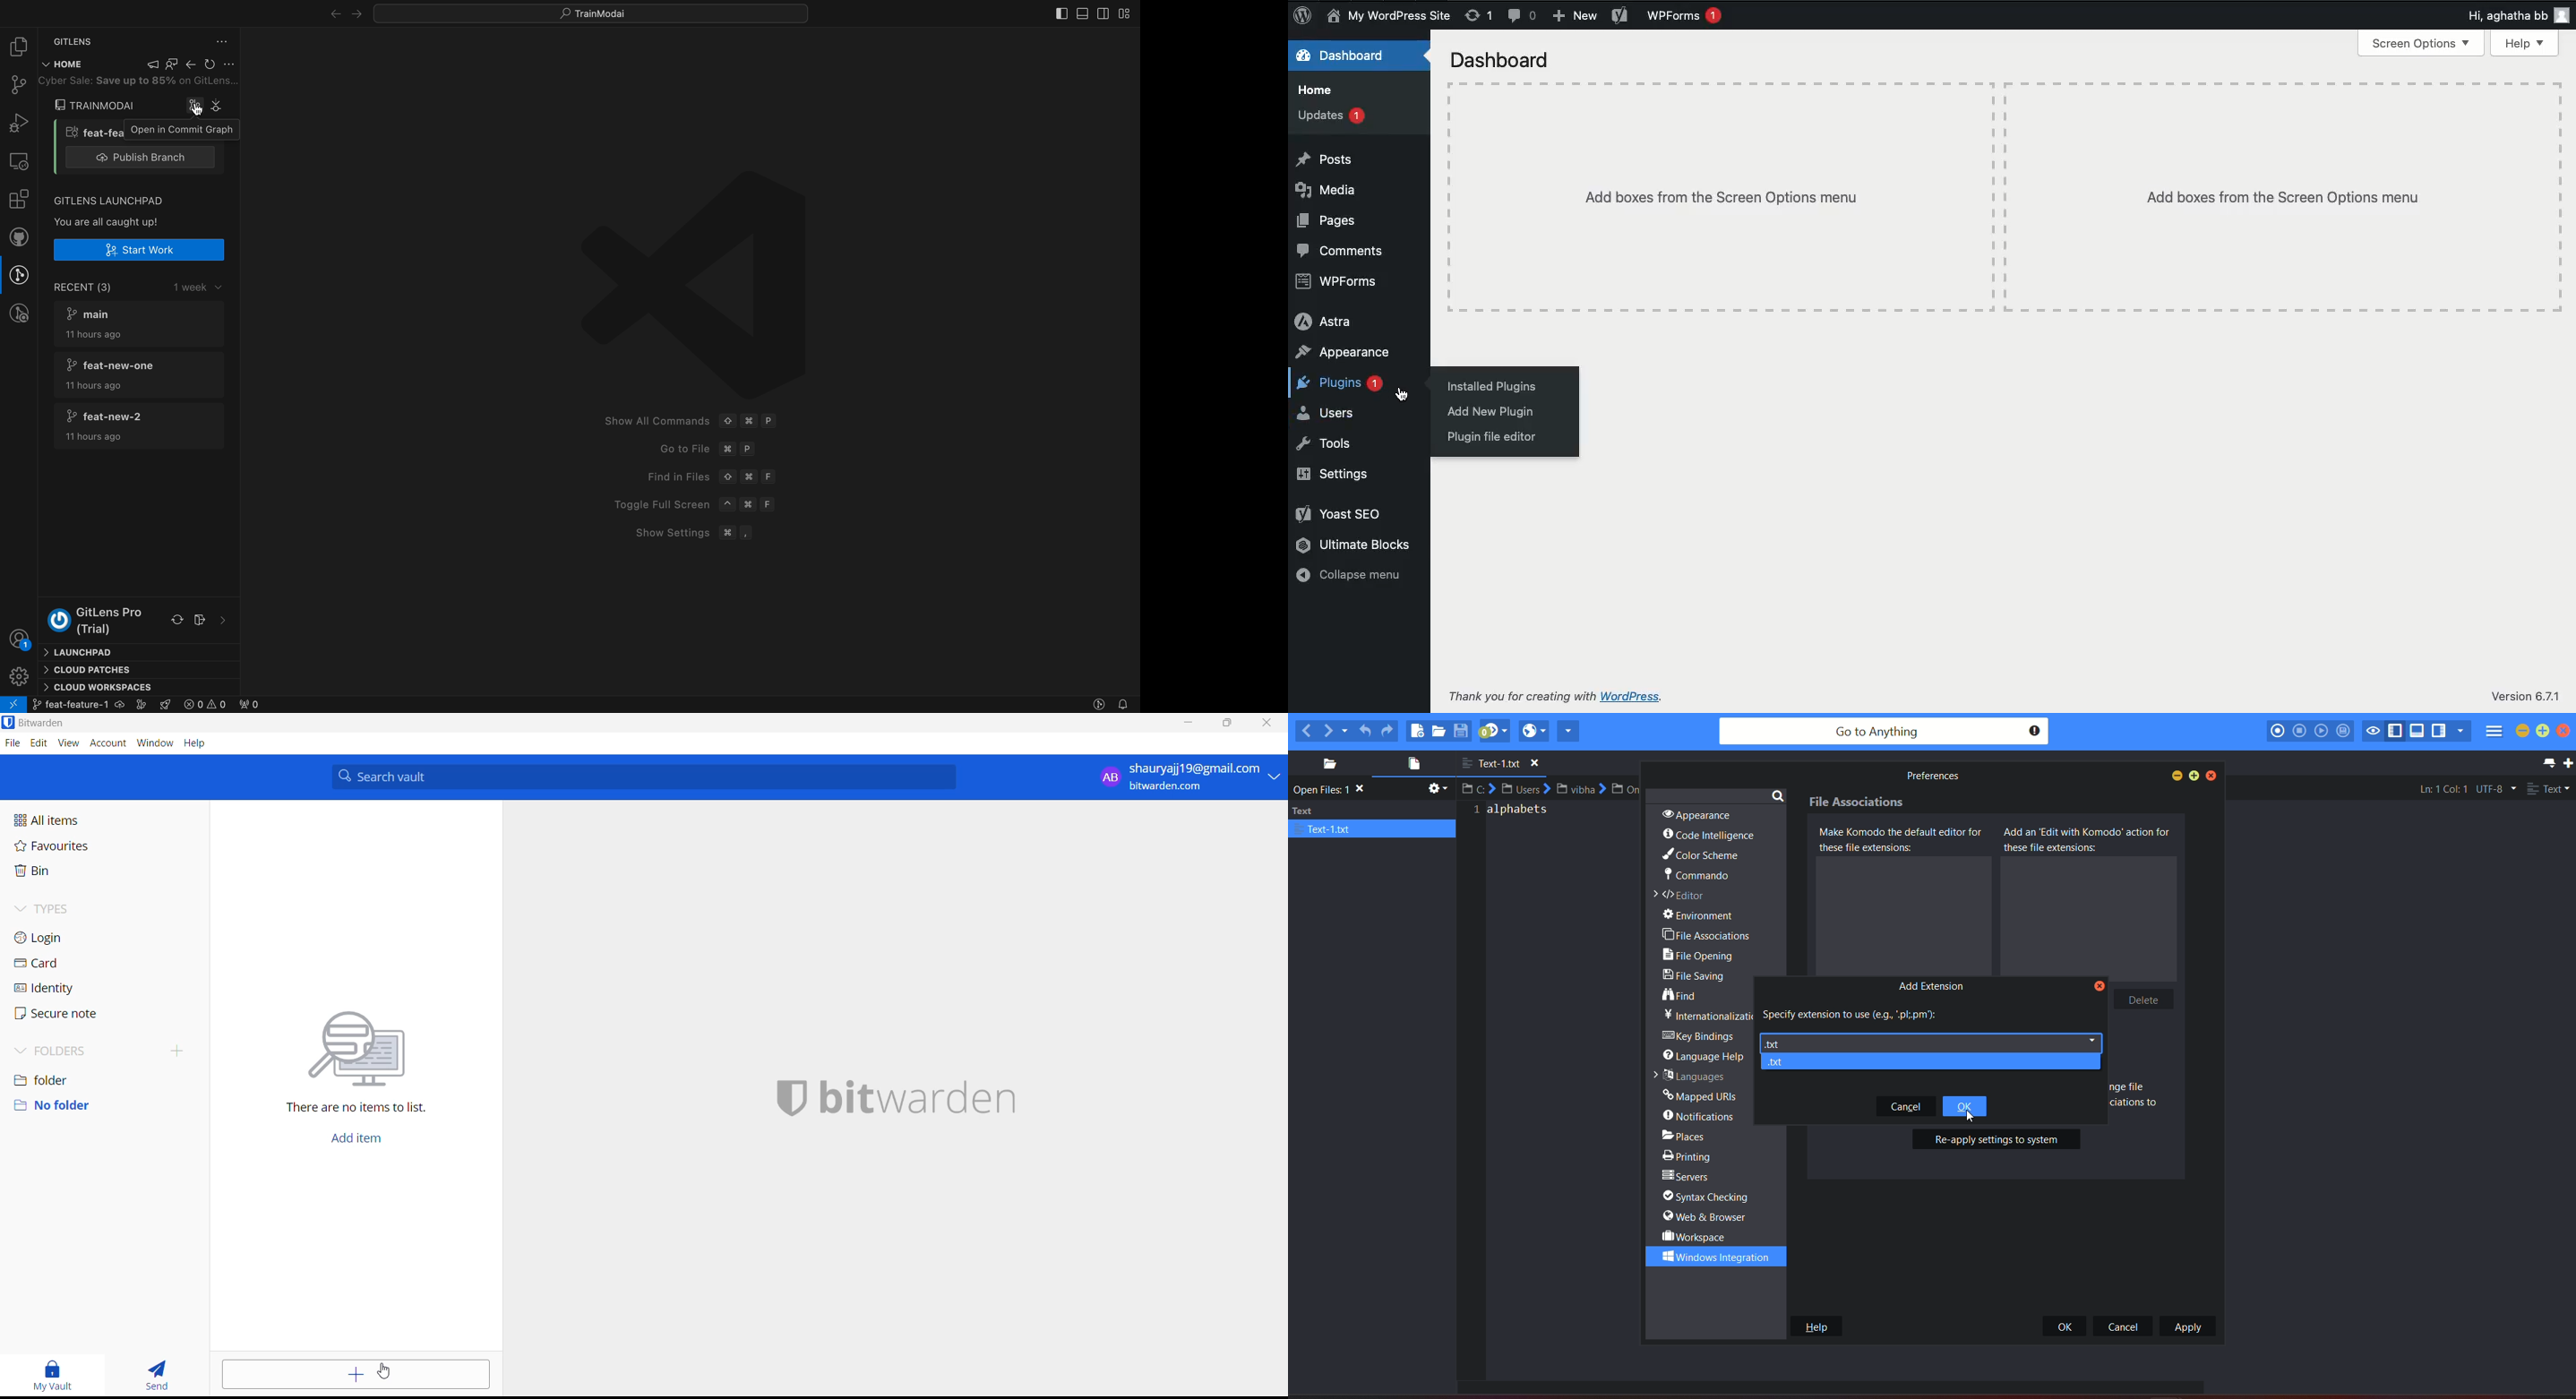  Describe the element at coordinates (37, 743) in the screenshot. I see `edit` at that location.